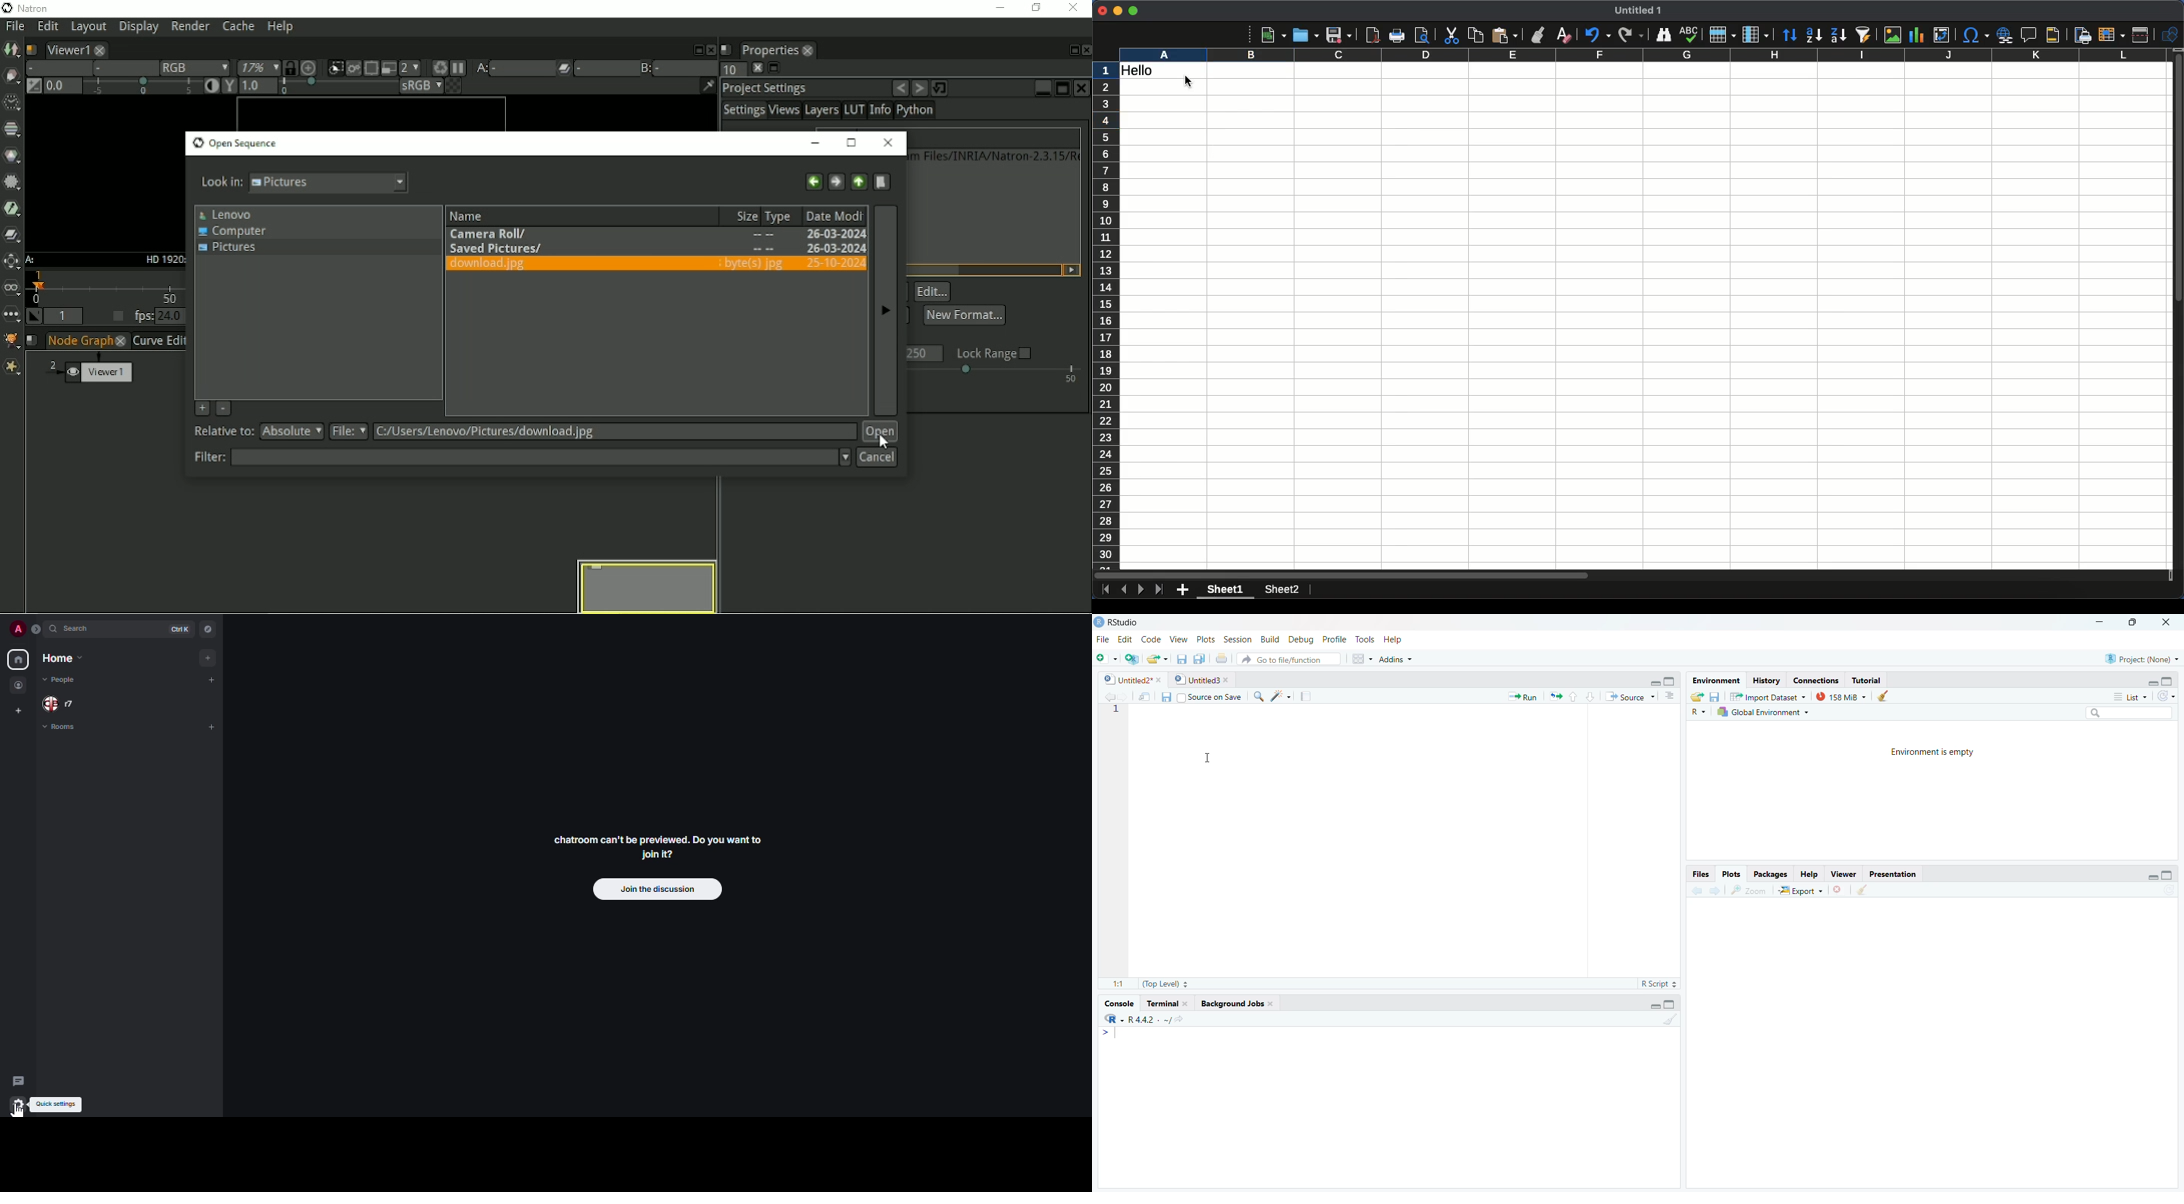 The image size is (2184, 1204). I want to click on Redo, so click(1630, 34).